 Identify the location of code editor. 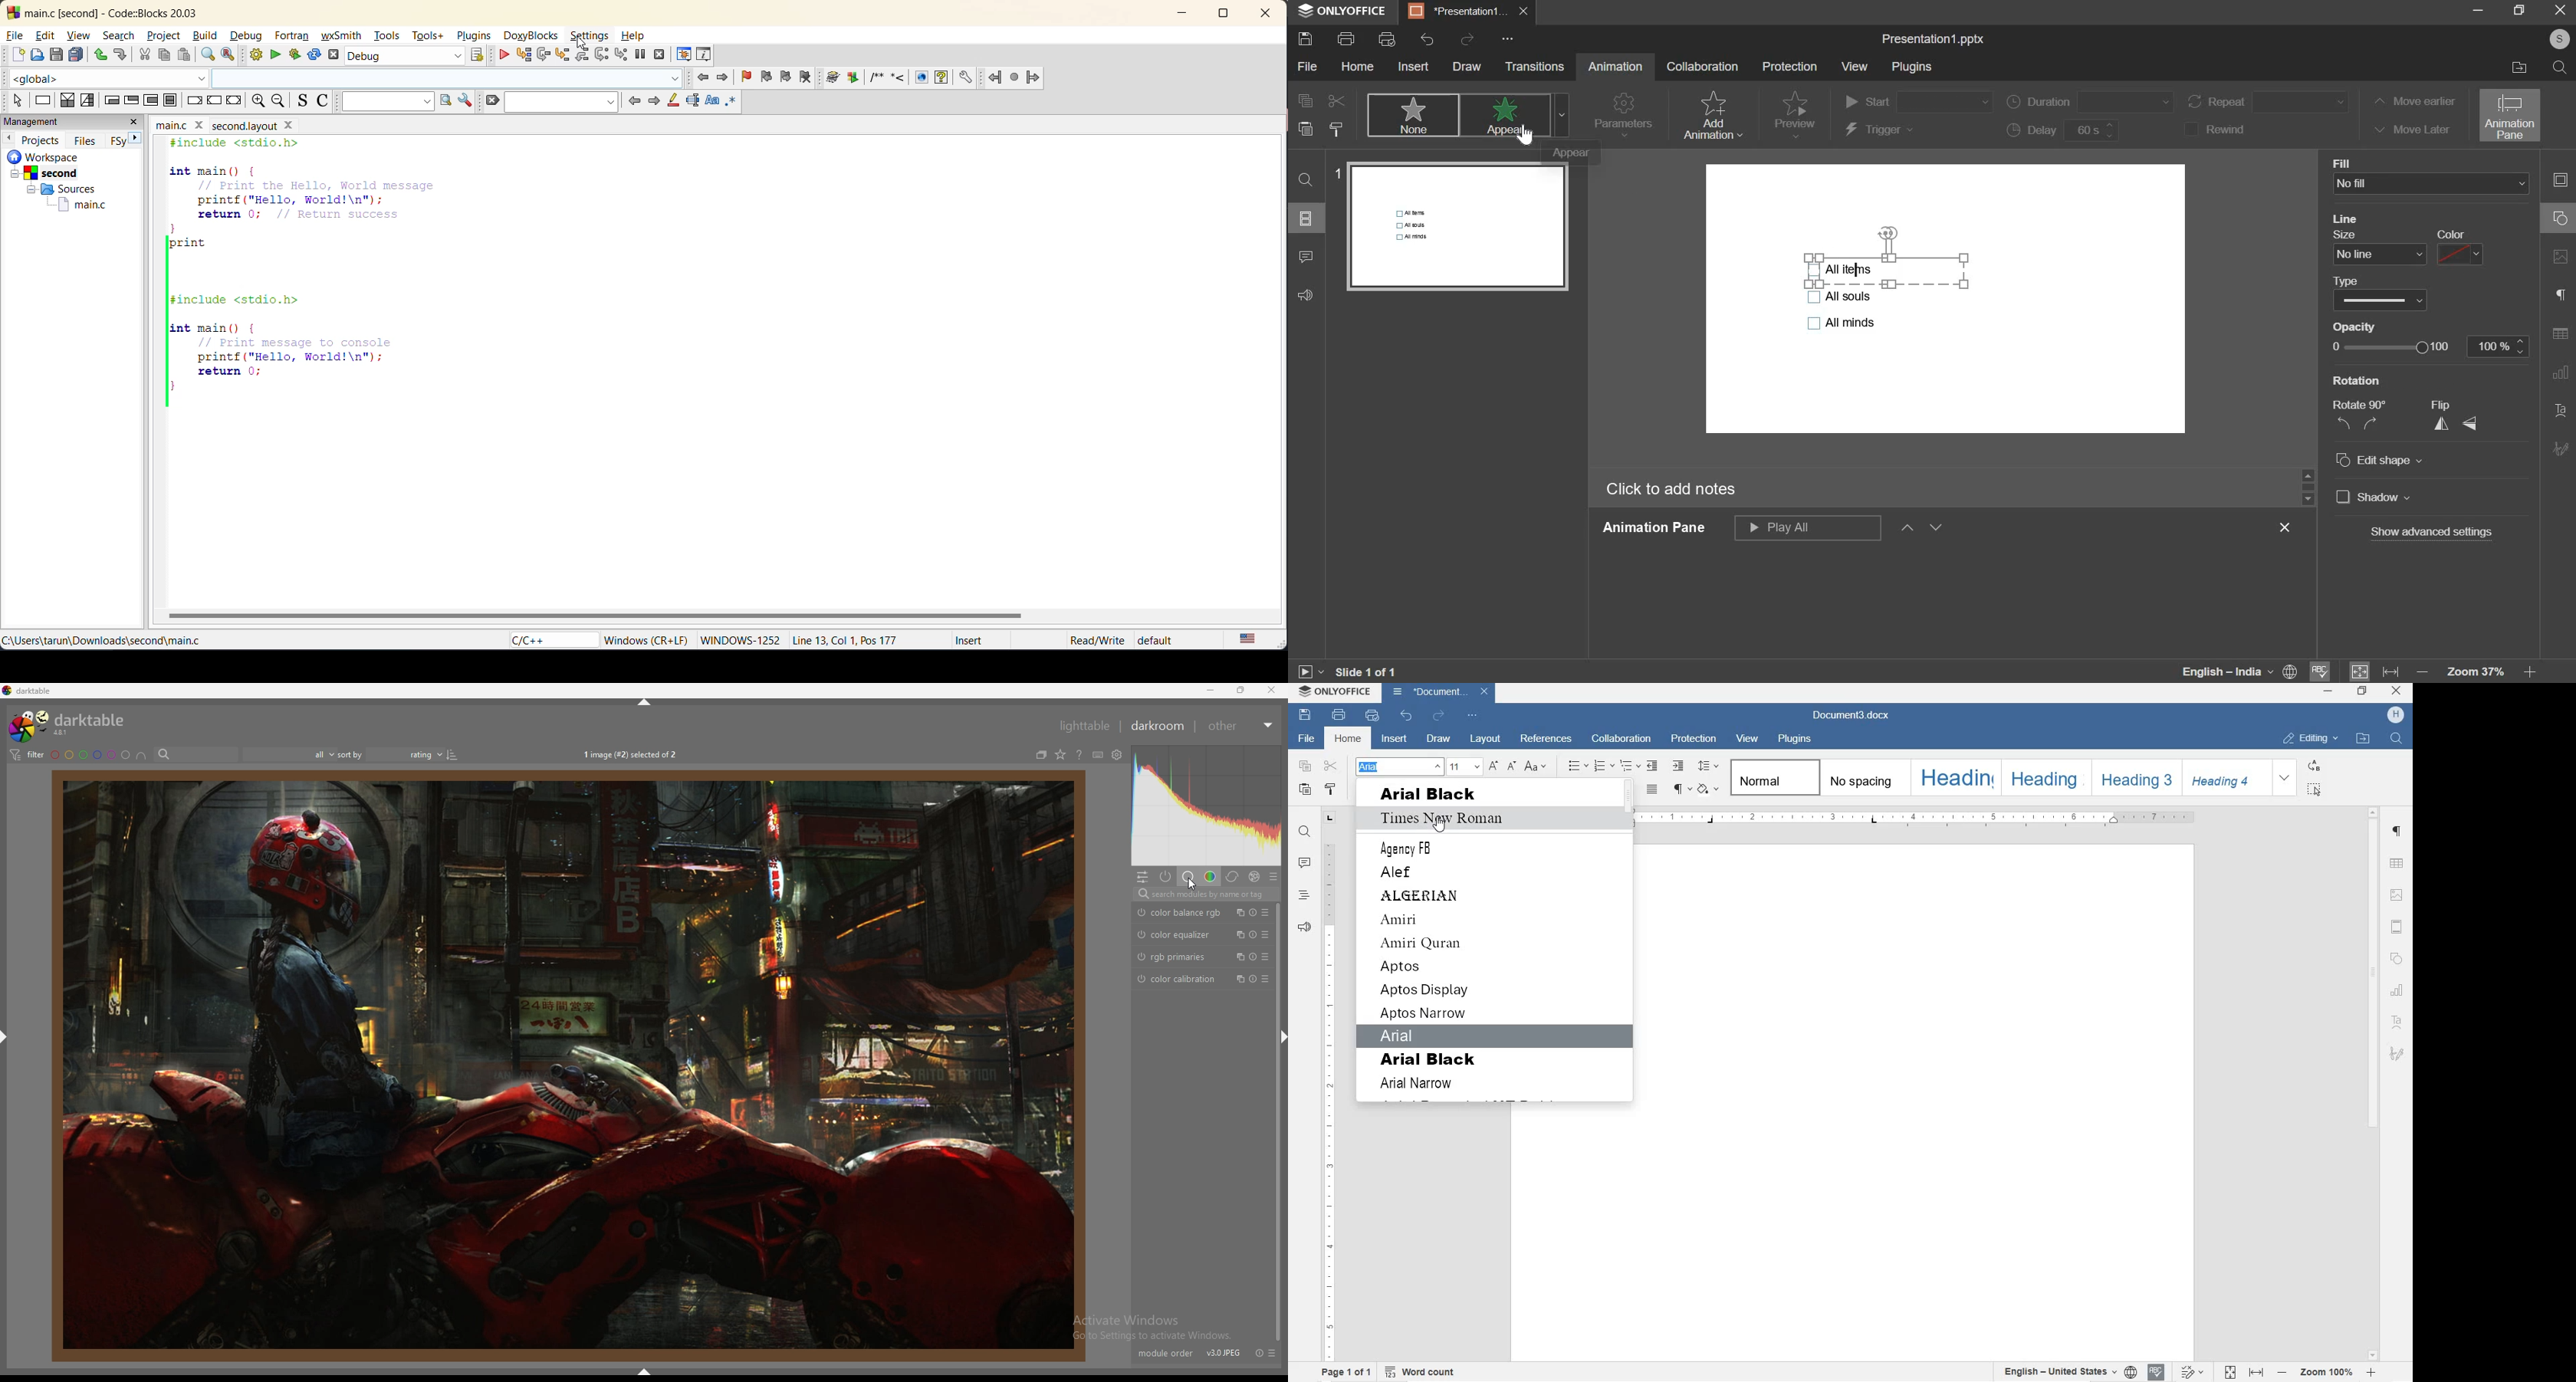
(321, 273).